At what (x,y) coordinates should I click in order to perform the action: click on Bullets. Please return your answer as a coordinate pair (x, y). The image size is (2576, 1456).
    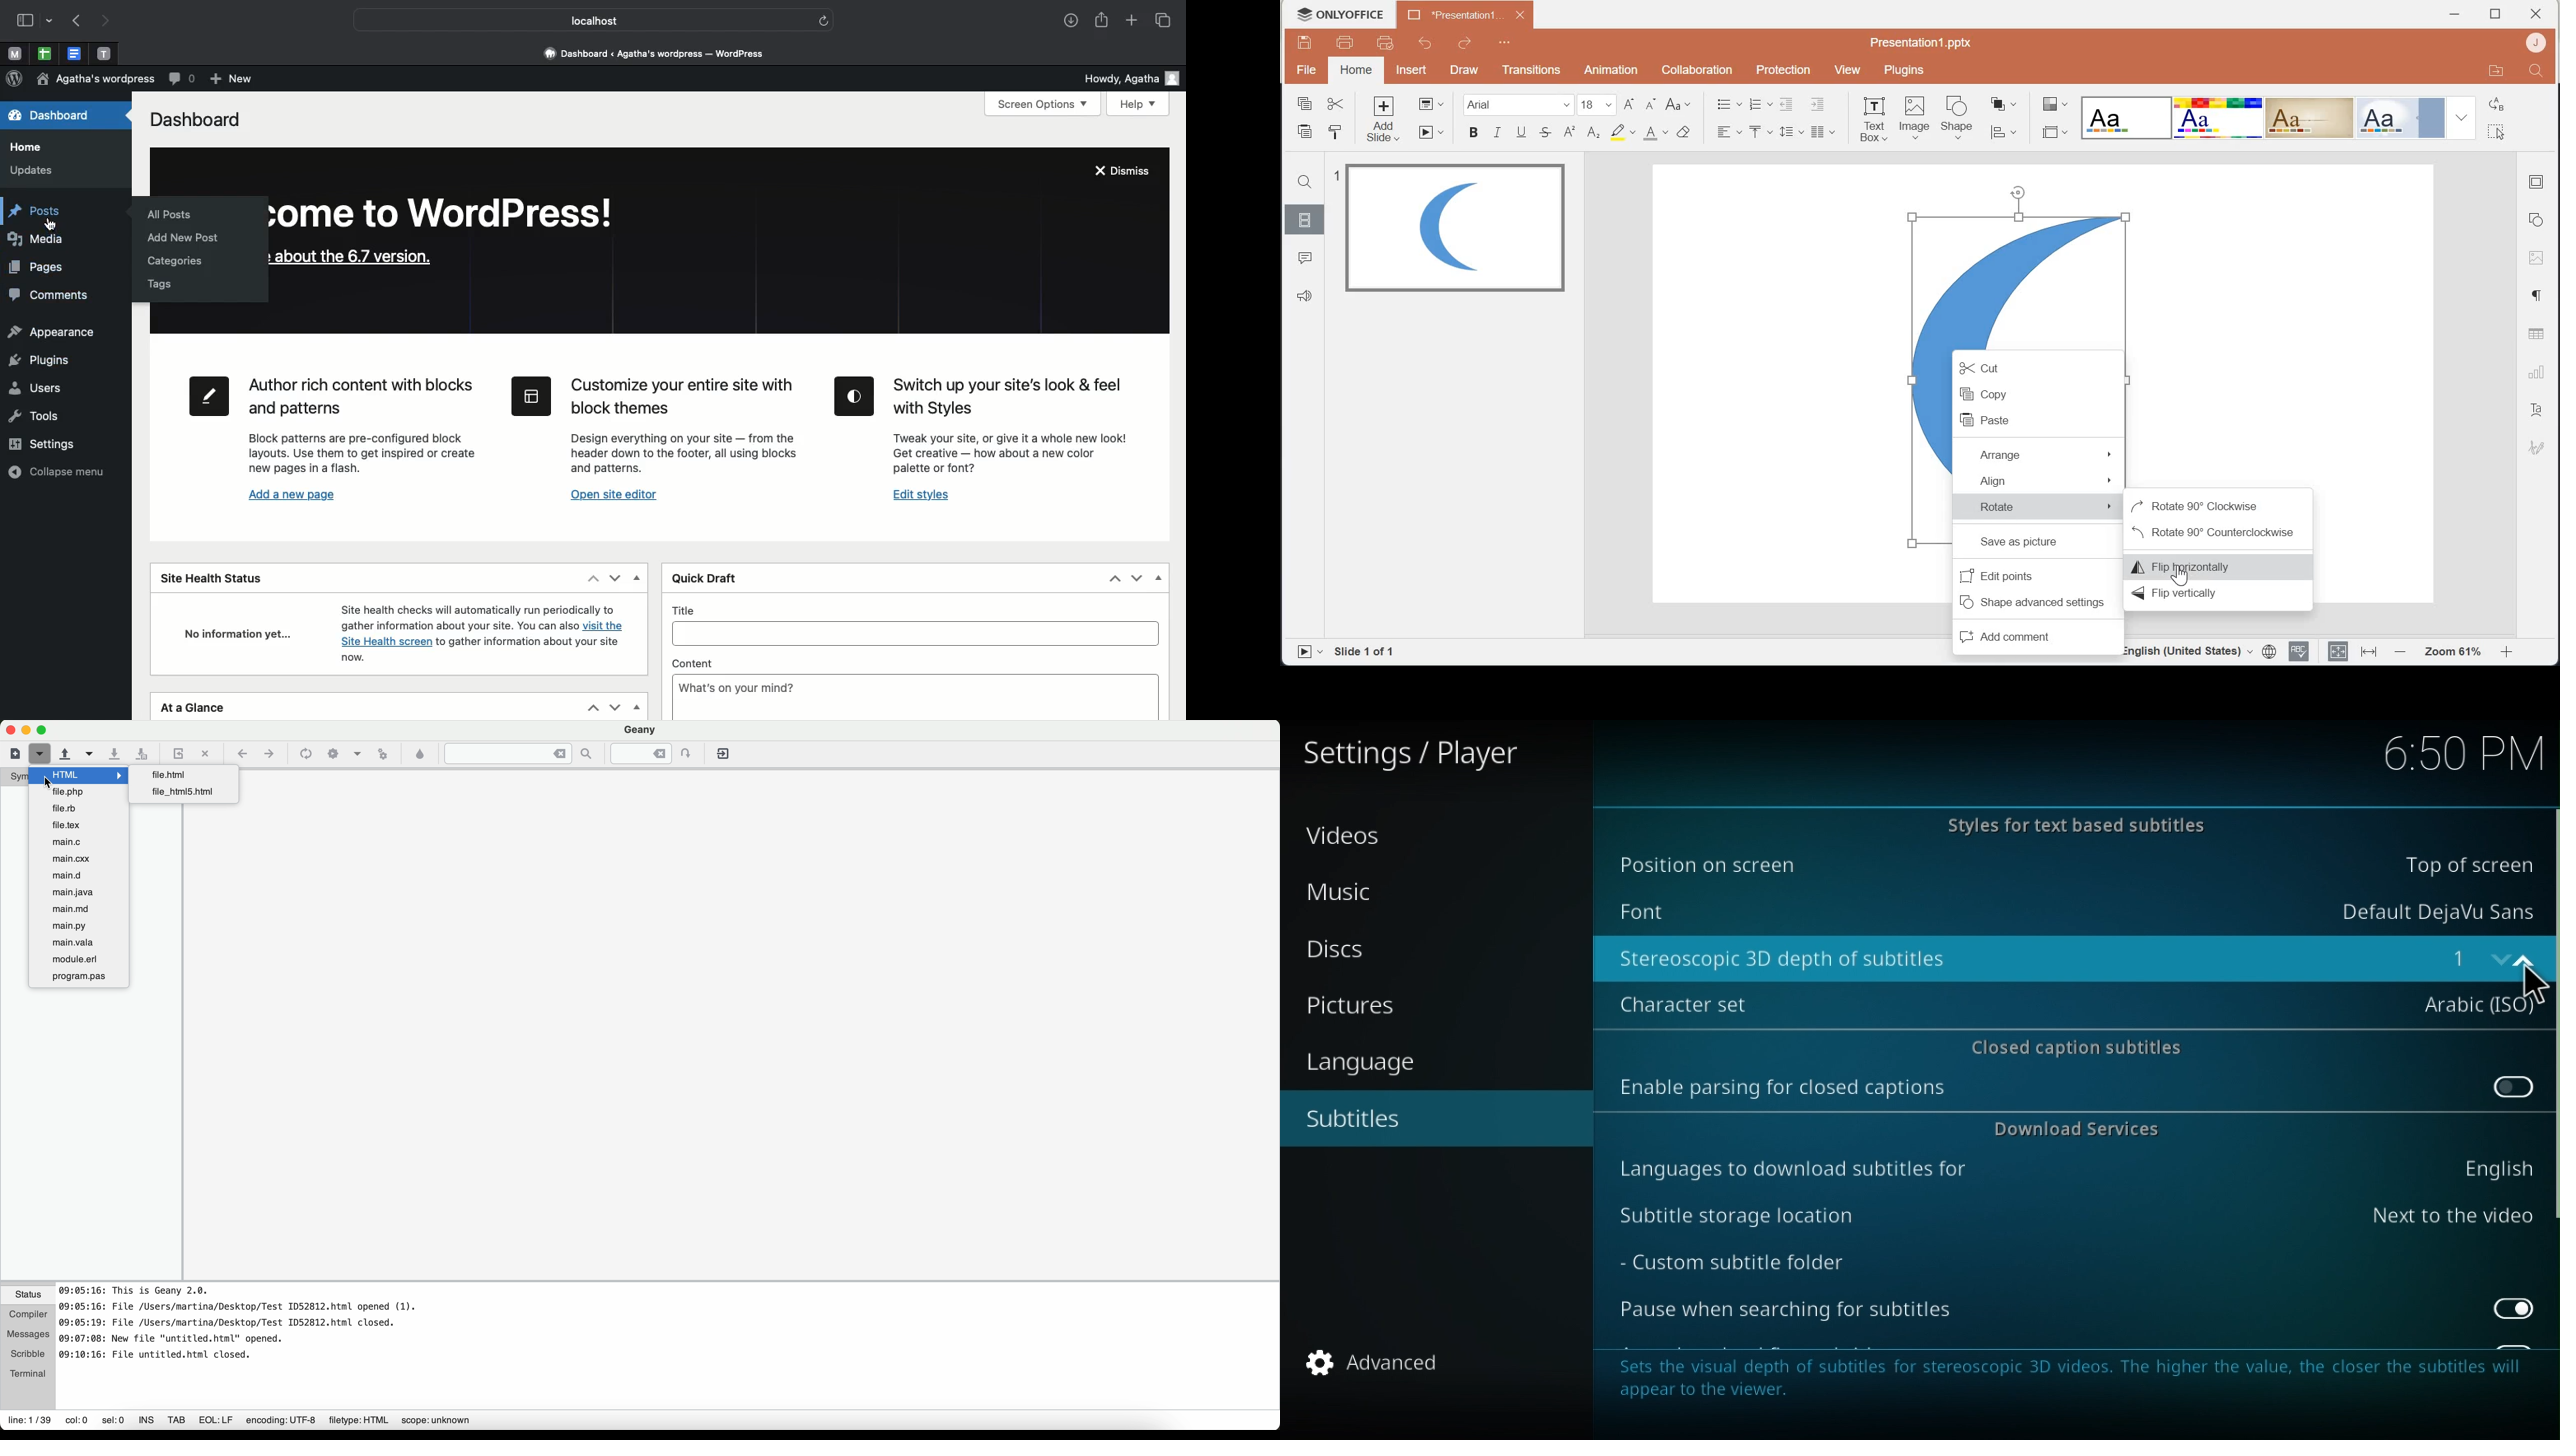
    Looking at the image, I should click on (1729, 103).